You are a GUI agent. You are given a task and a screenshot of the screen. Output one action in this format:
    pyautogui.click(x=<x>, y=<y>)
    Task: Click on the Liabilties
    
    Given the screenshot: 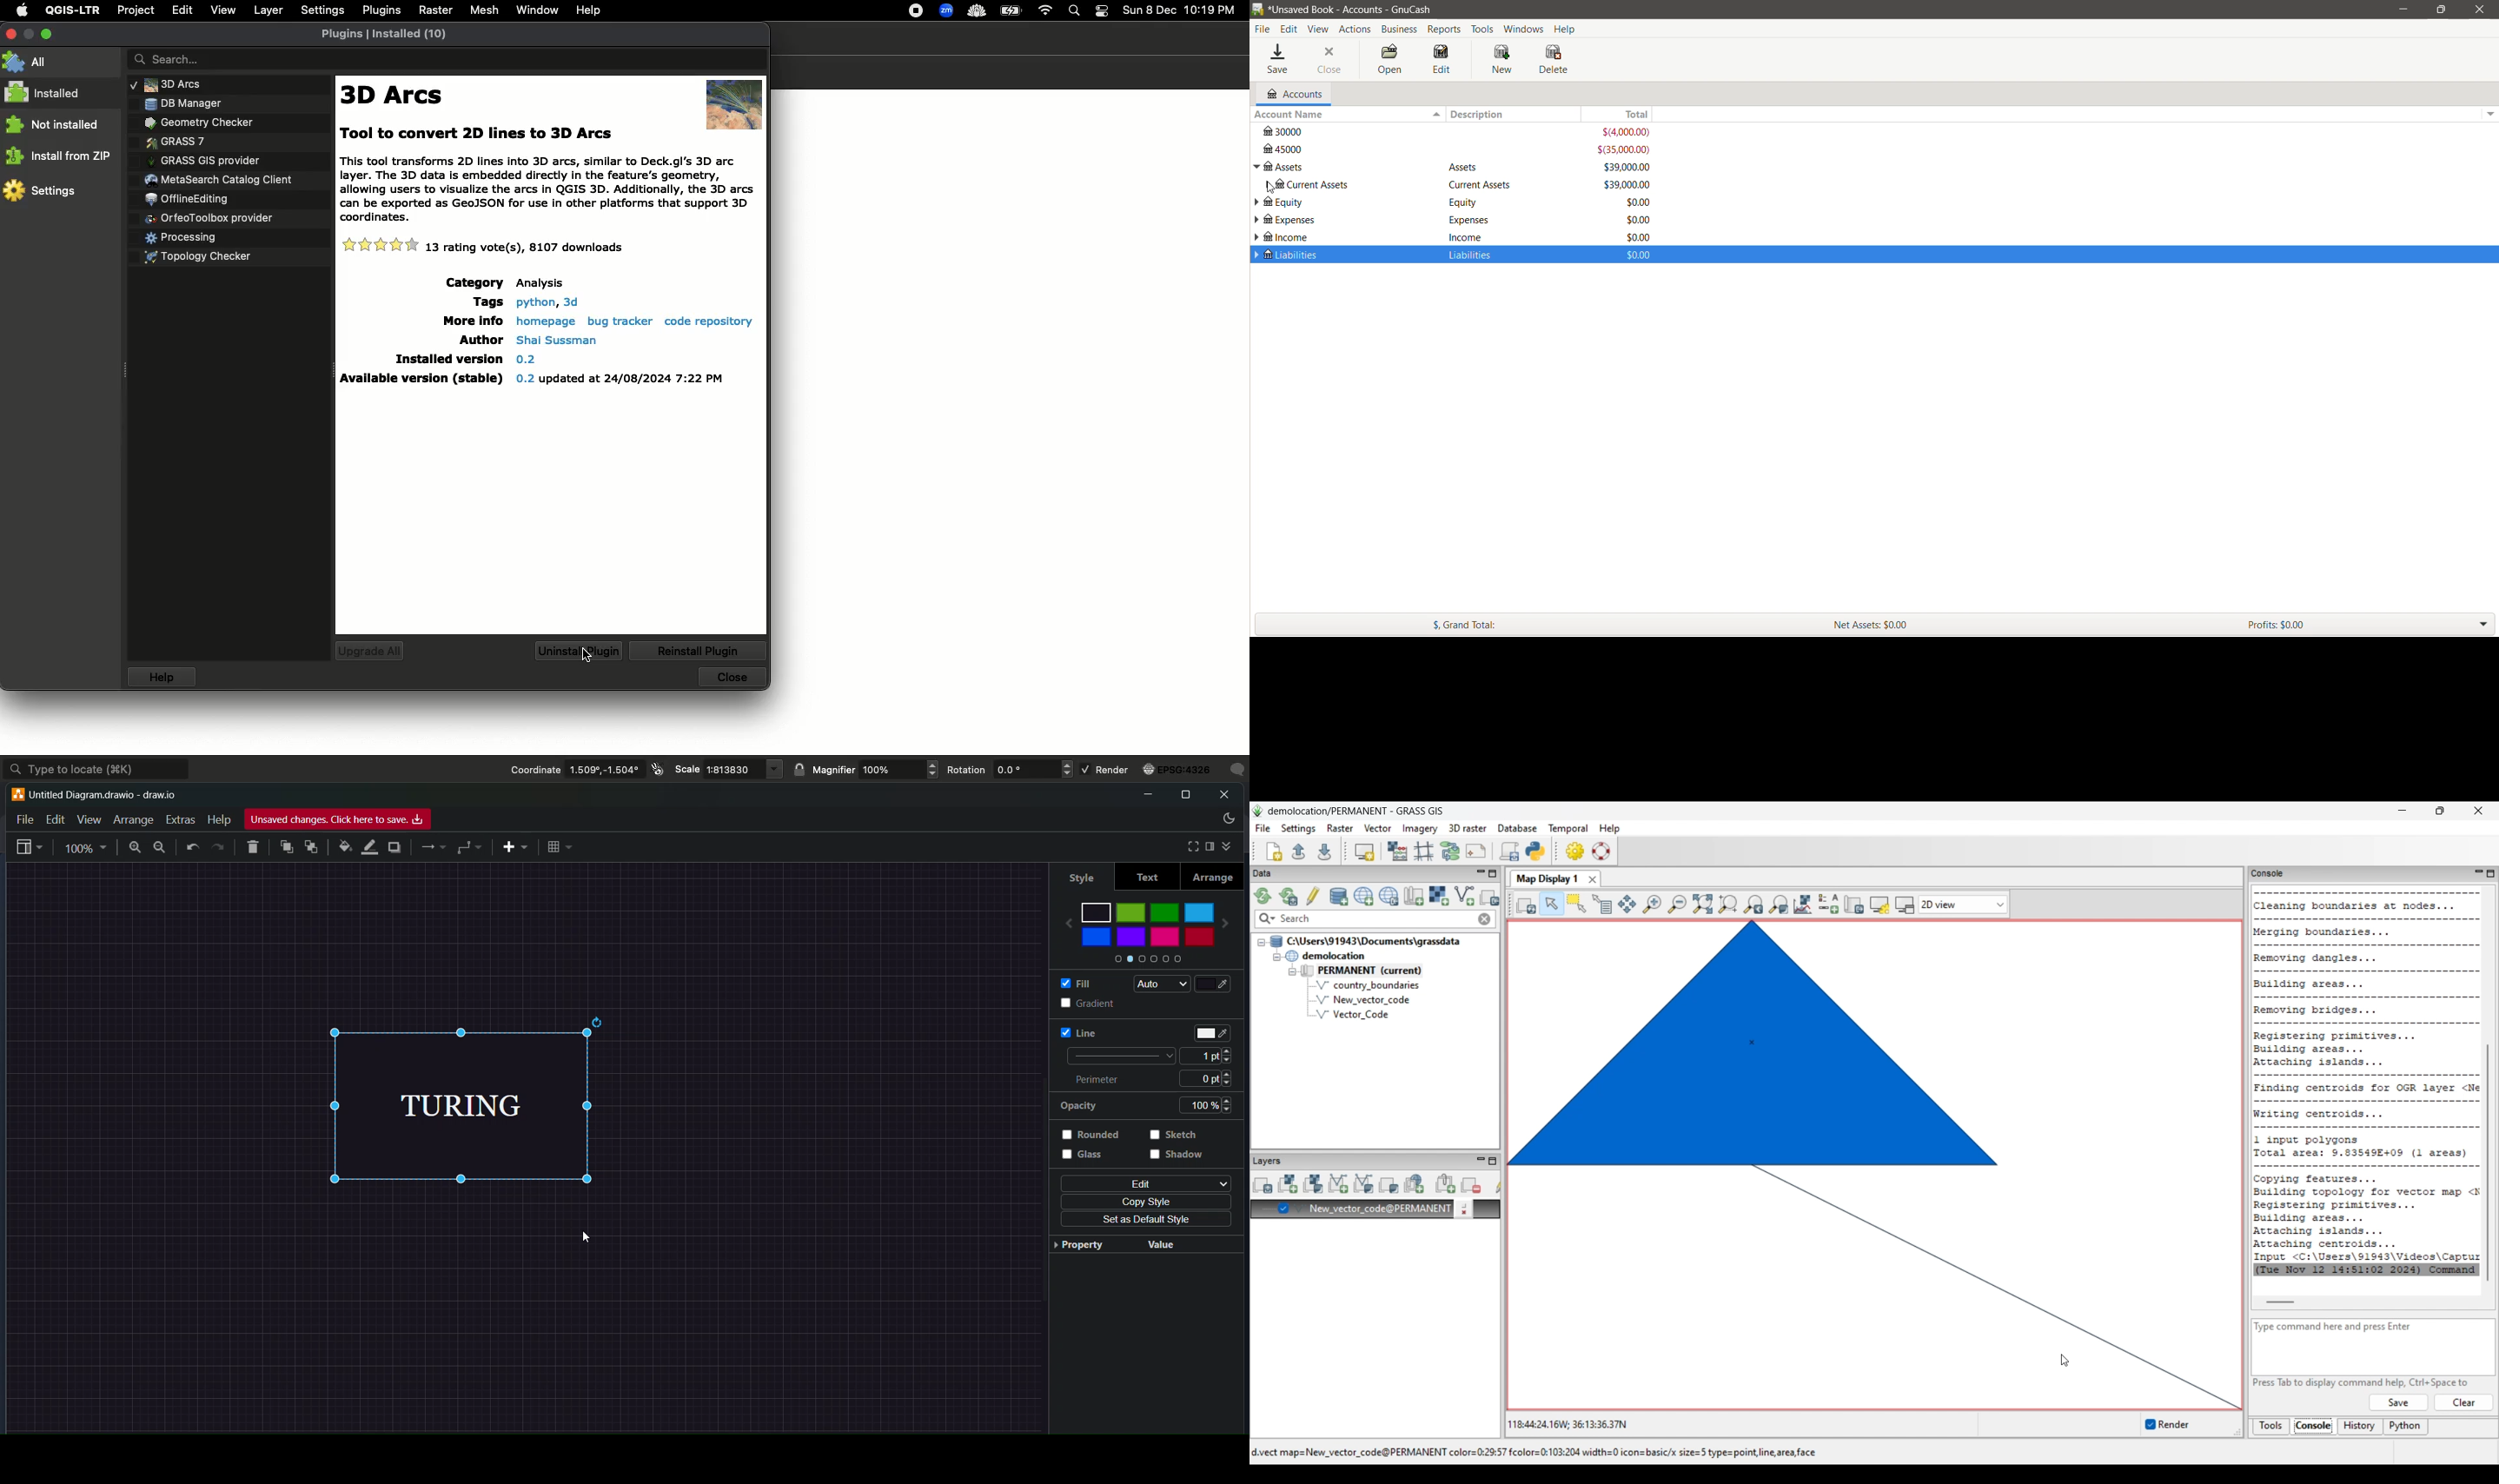 What is the action you would take?
    pyautogui.click(x=1476, y=236)
    